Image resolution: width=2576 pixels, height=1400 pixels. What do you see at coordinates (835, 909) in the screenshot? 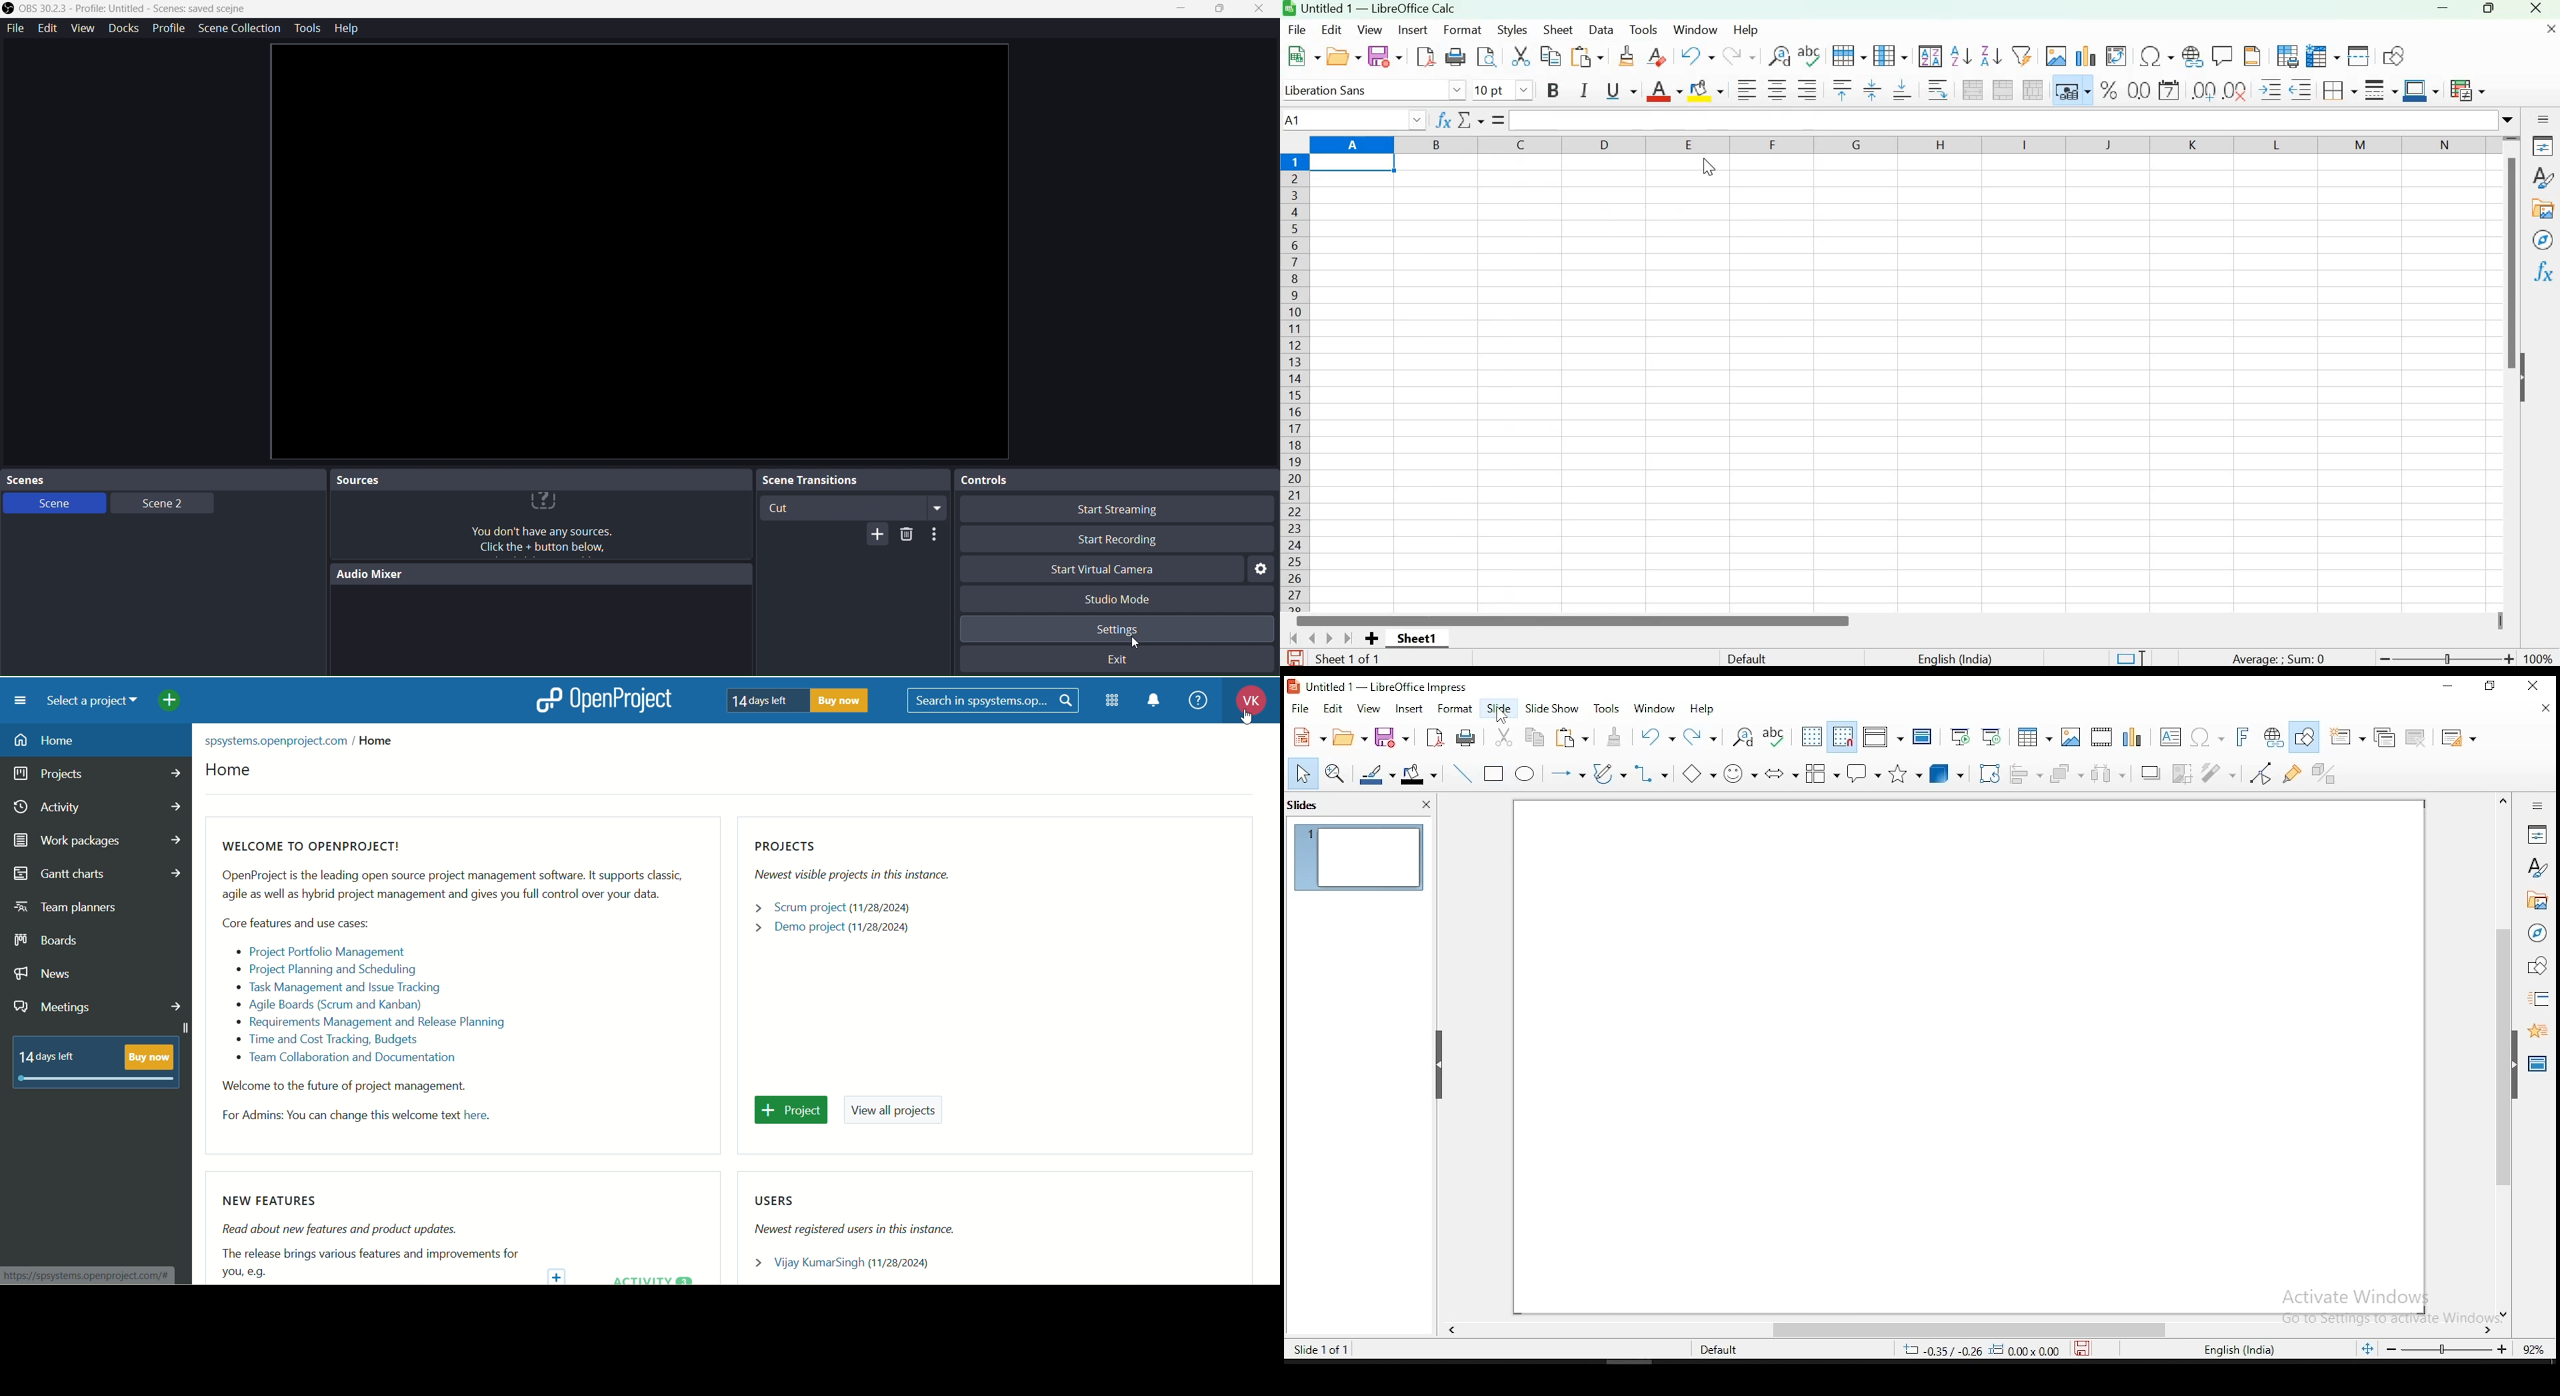
I see `scrum project` at bounding box center [835, 909].